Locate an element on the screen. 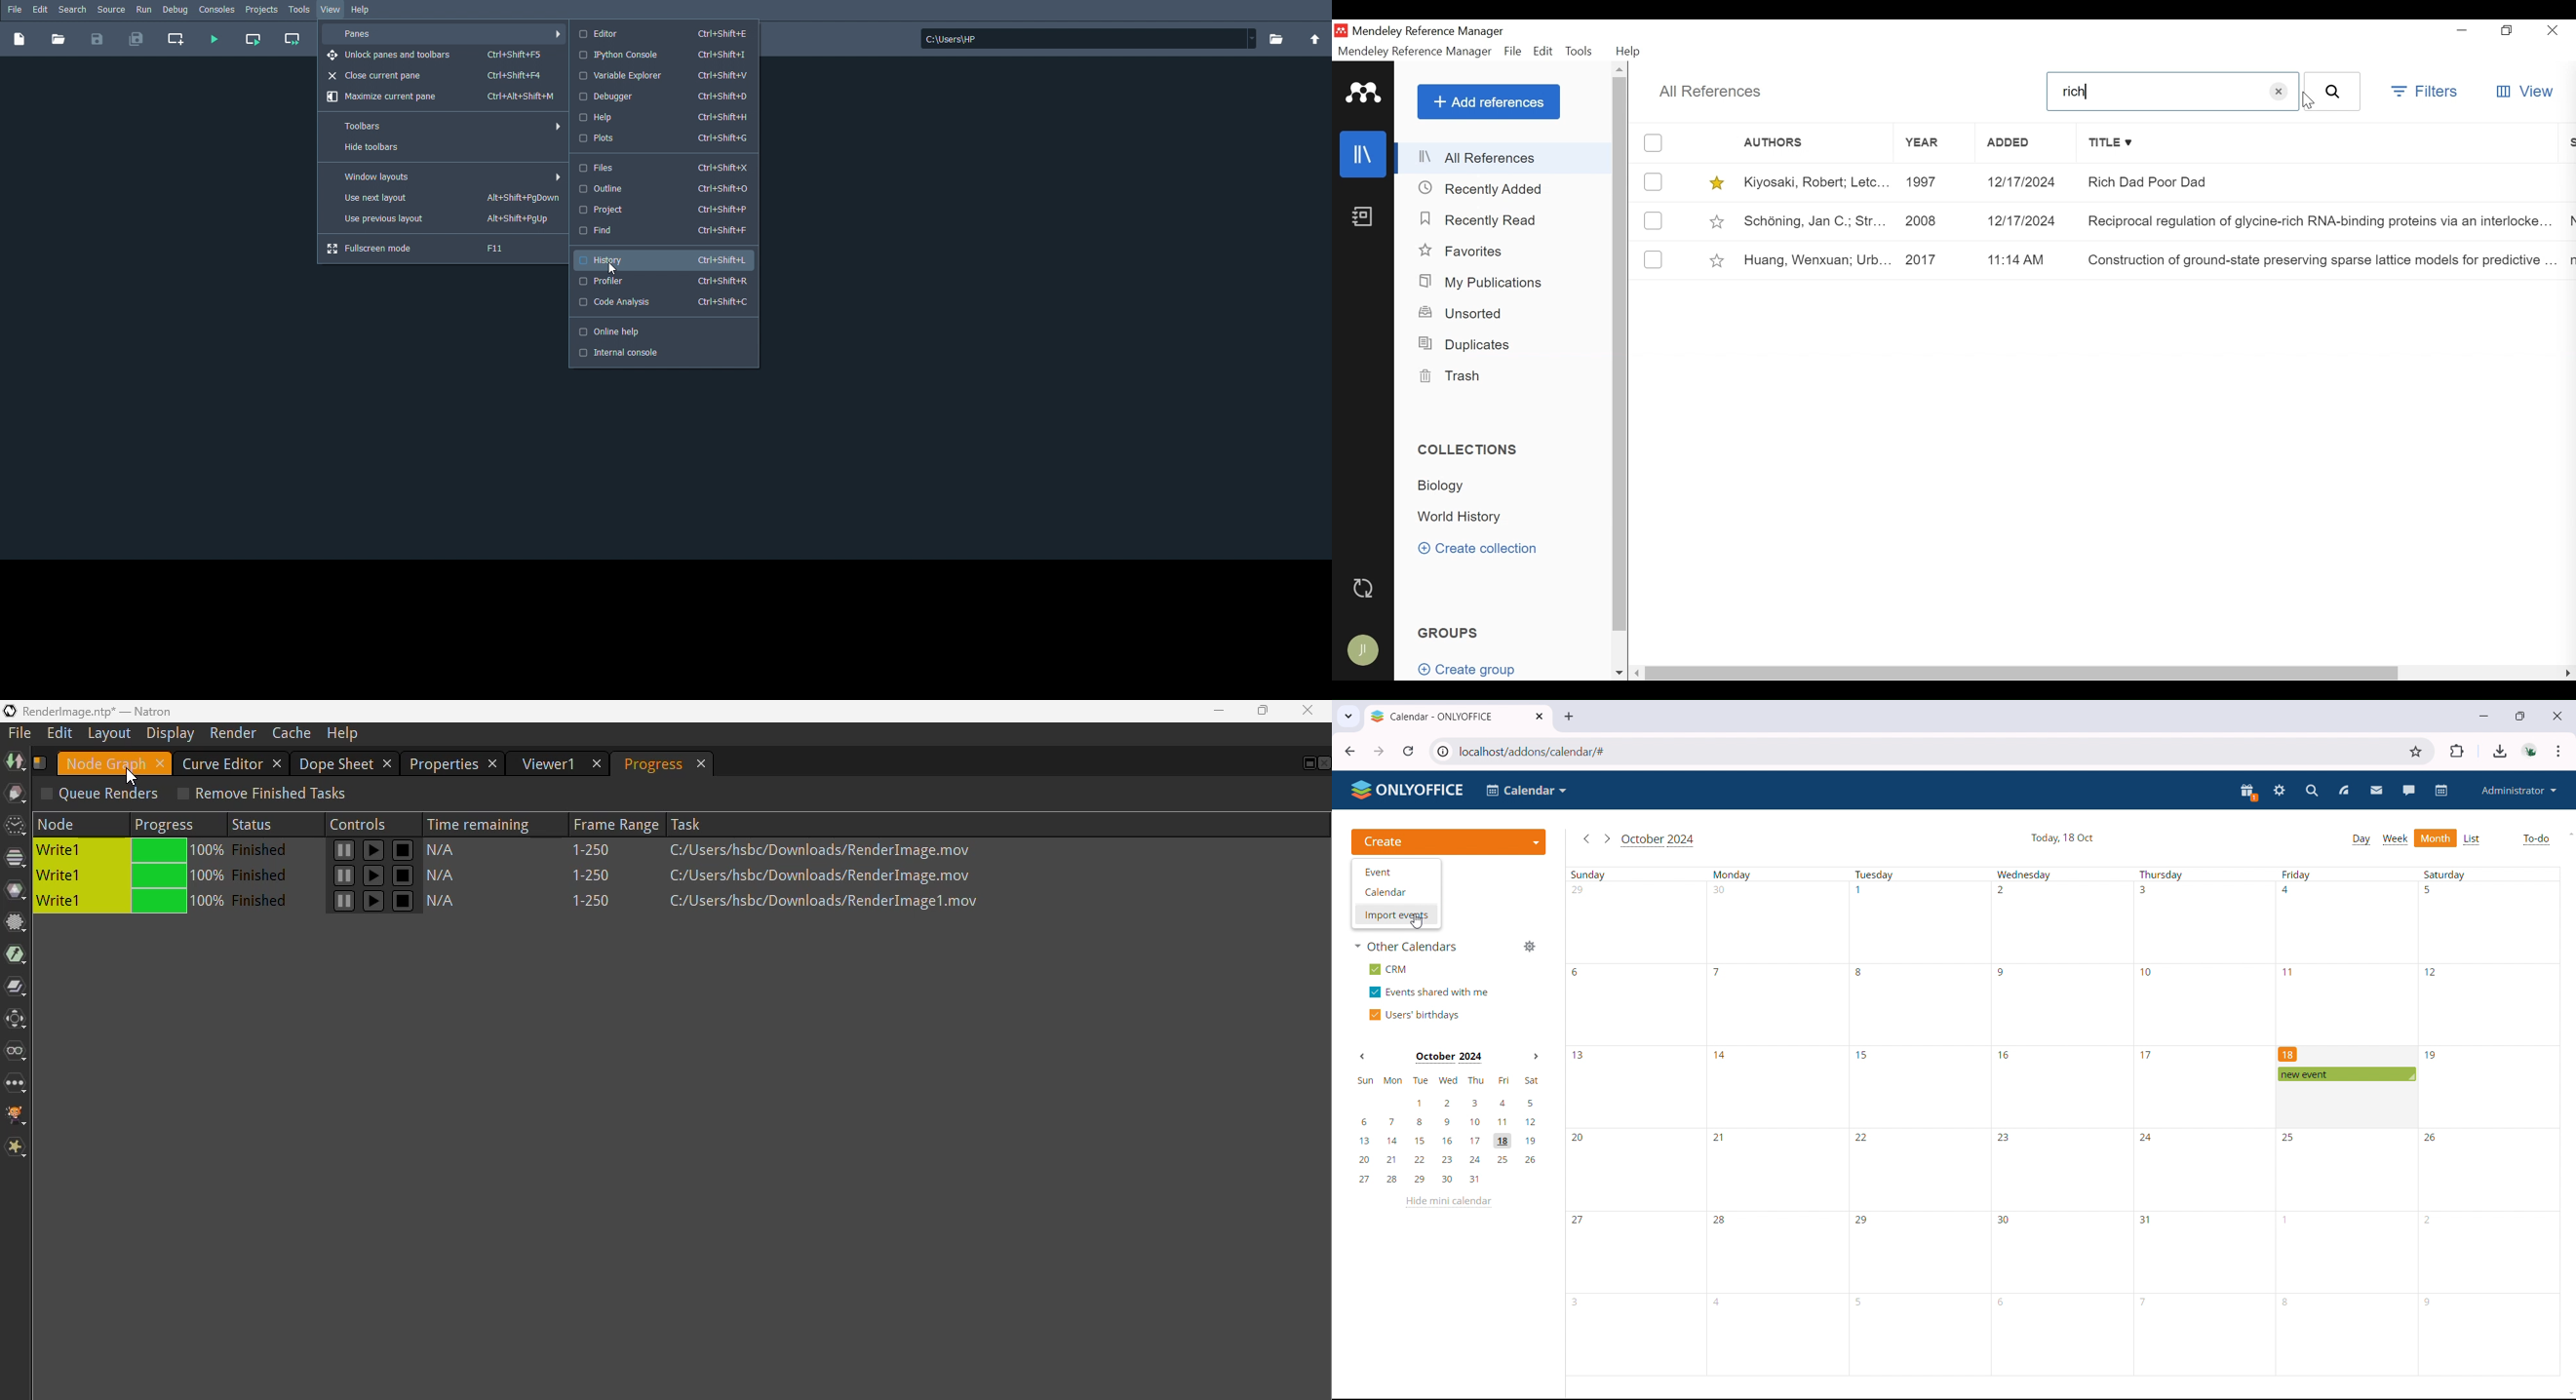 This screenshot has height=1400, width=2576. Window layouts is located at coordinates (443, 177).